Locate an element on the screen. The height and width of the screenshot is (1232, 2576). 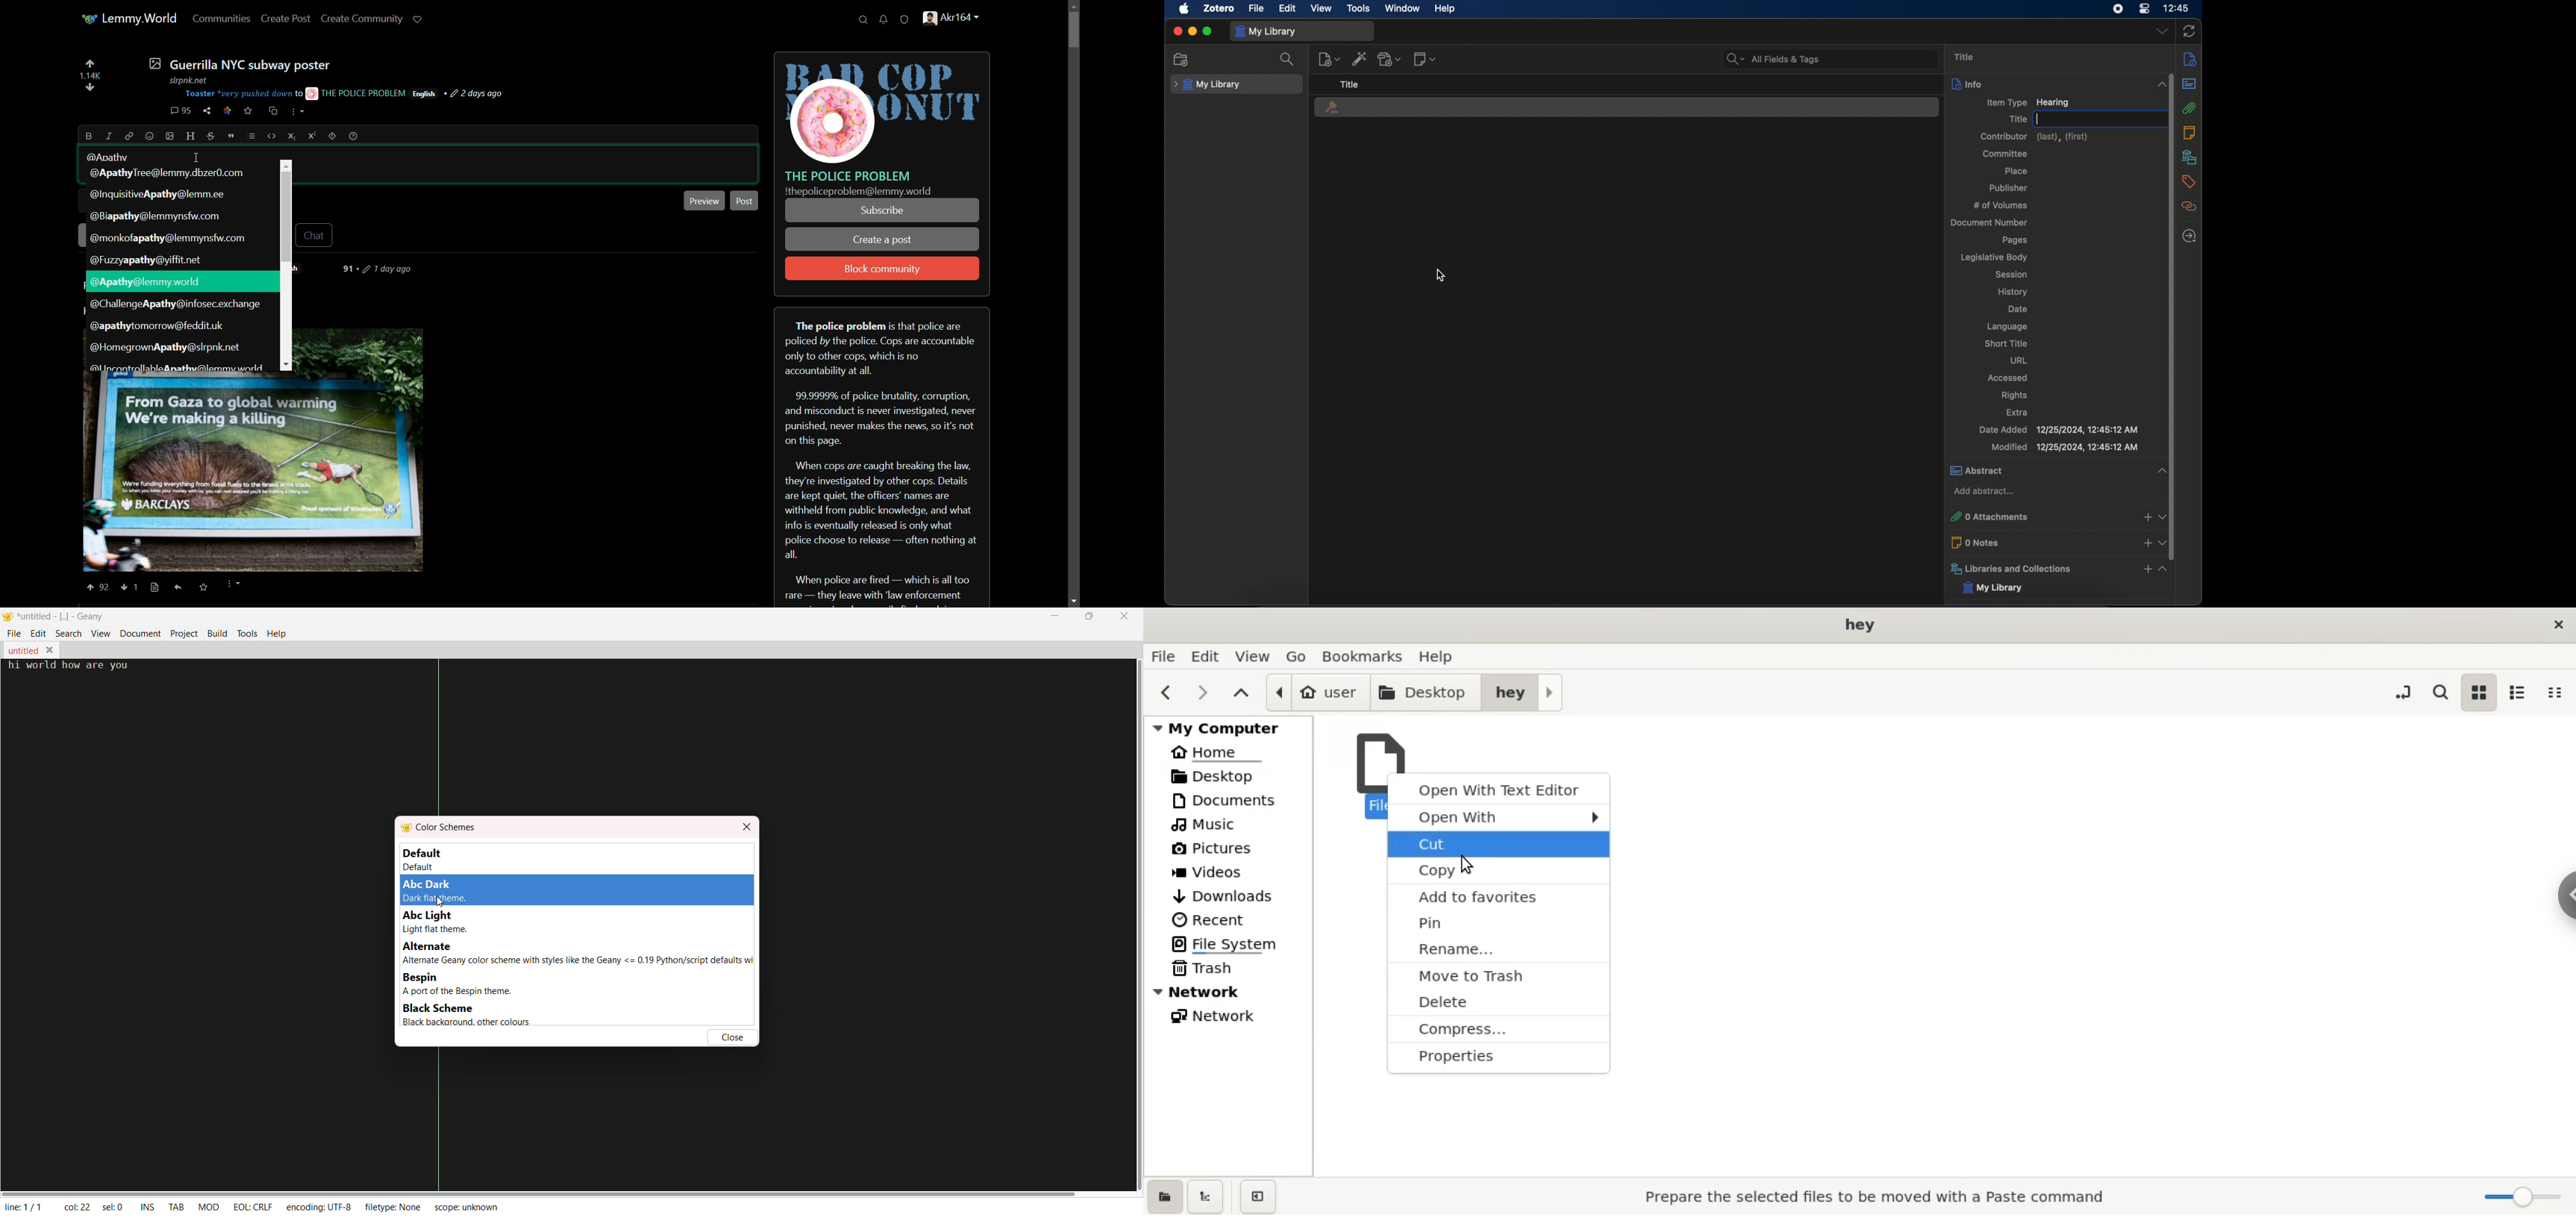
suggestion-4 is located at coordinates (169, 238).